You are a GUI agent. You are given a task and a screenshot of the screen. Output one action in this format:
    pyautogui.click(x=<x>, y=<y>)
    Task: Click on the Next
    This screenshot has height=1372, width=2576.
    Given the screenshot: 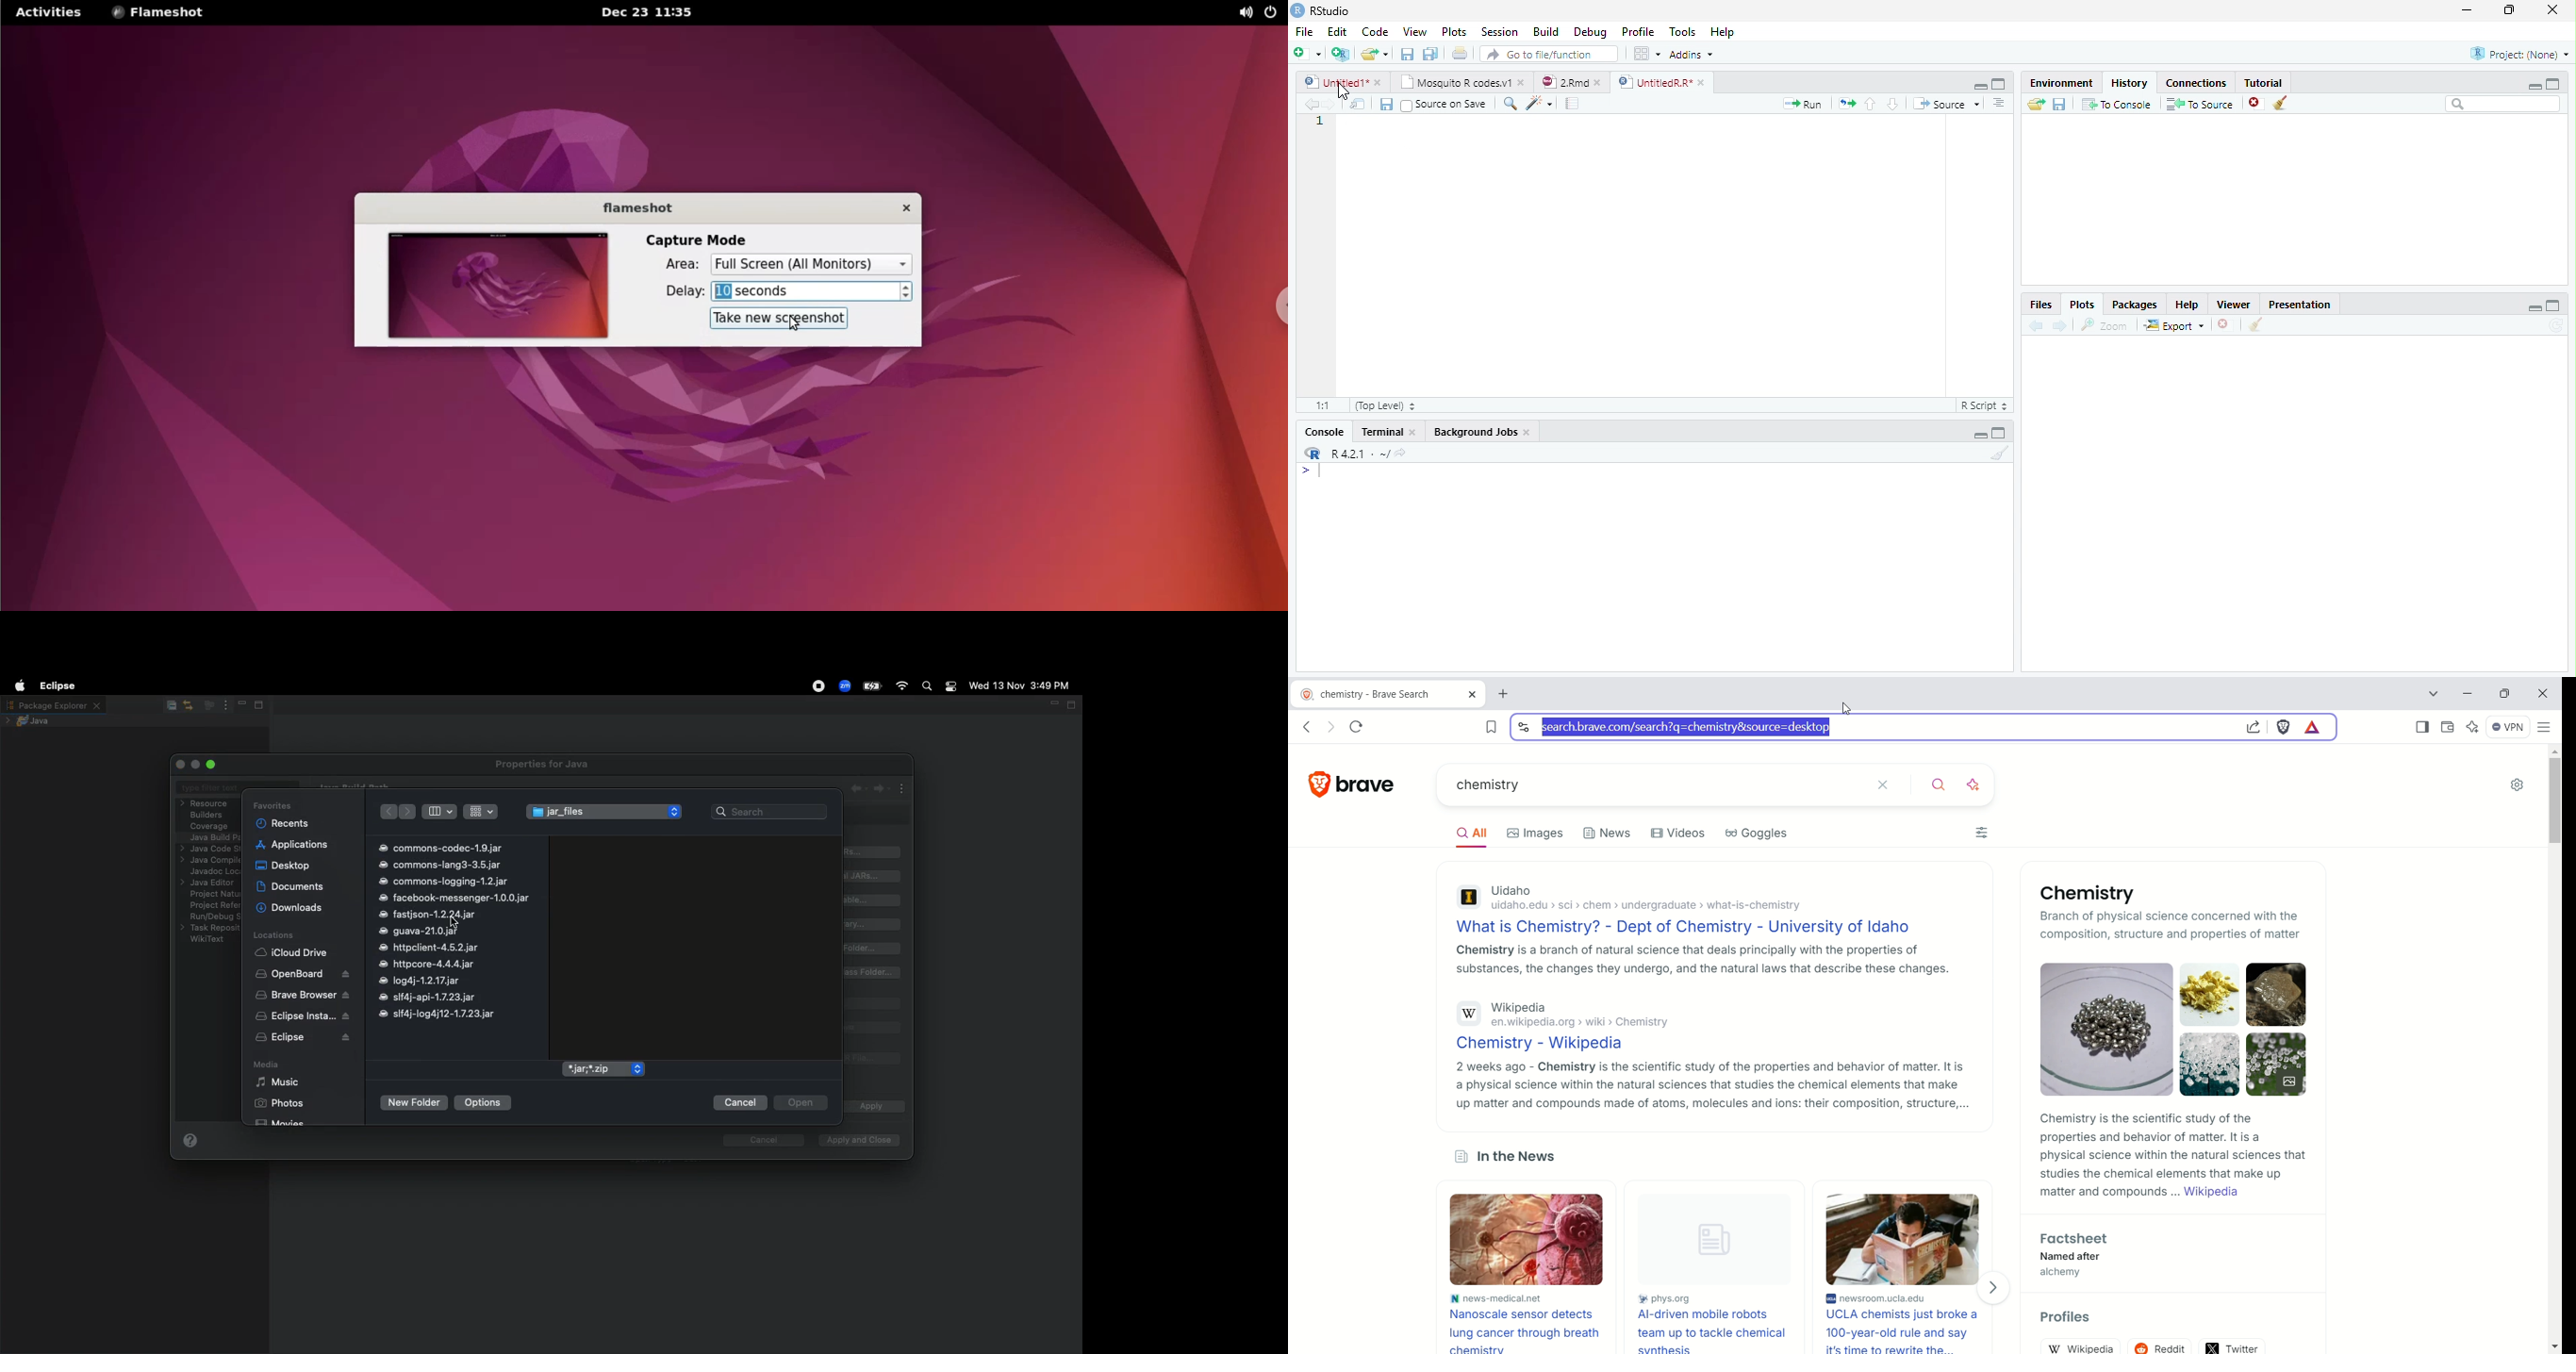 What is the action you would take?
    pyautogui.click(x=2060, y=326)
    